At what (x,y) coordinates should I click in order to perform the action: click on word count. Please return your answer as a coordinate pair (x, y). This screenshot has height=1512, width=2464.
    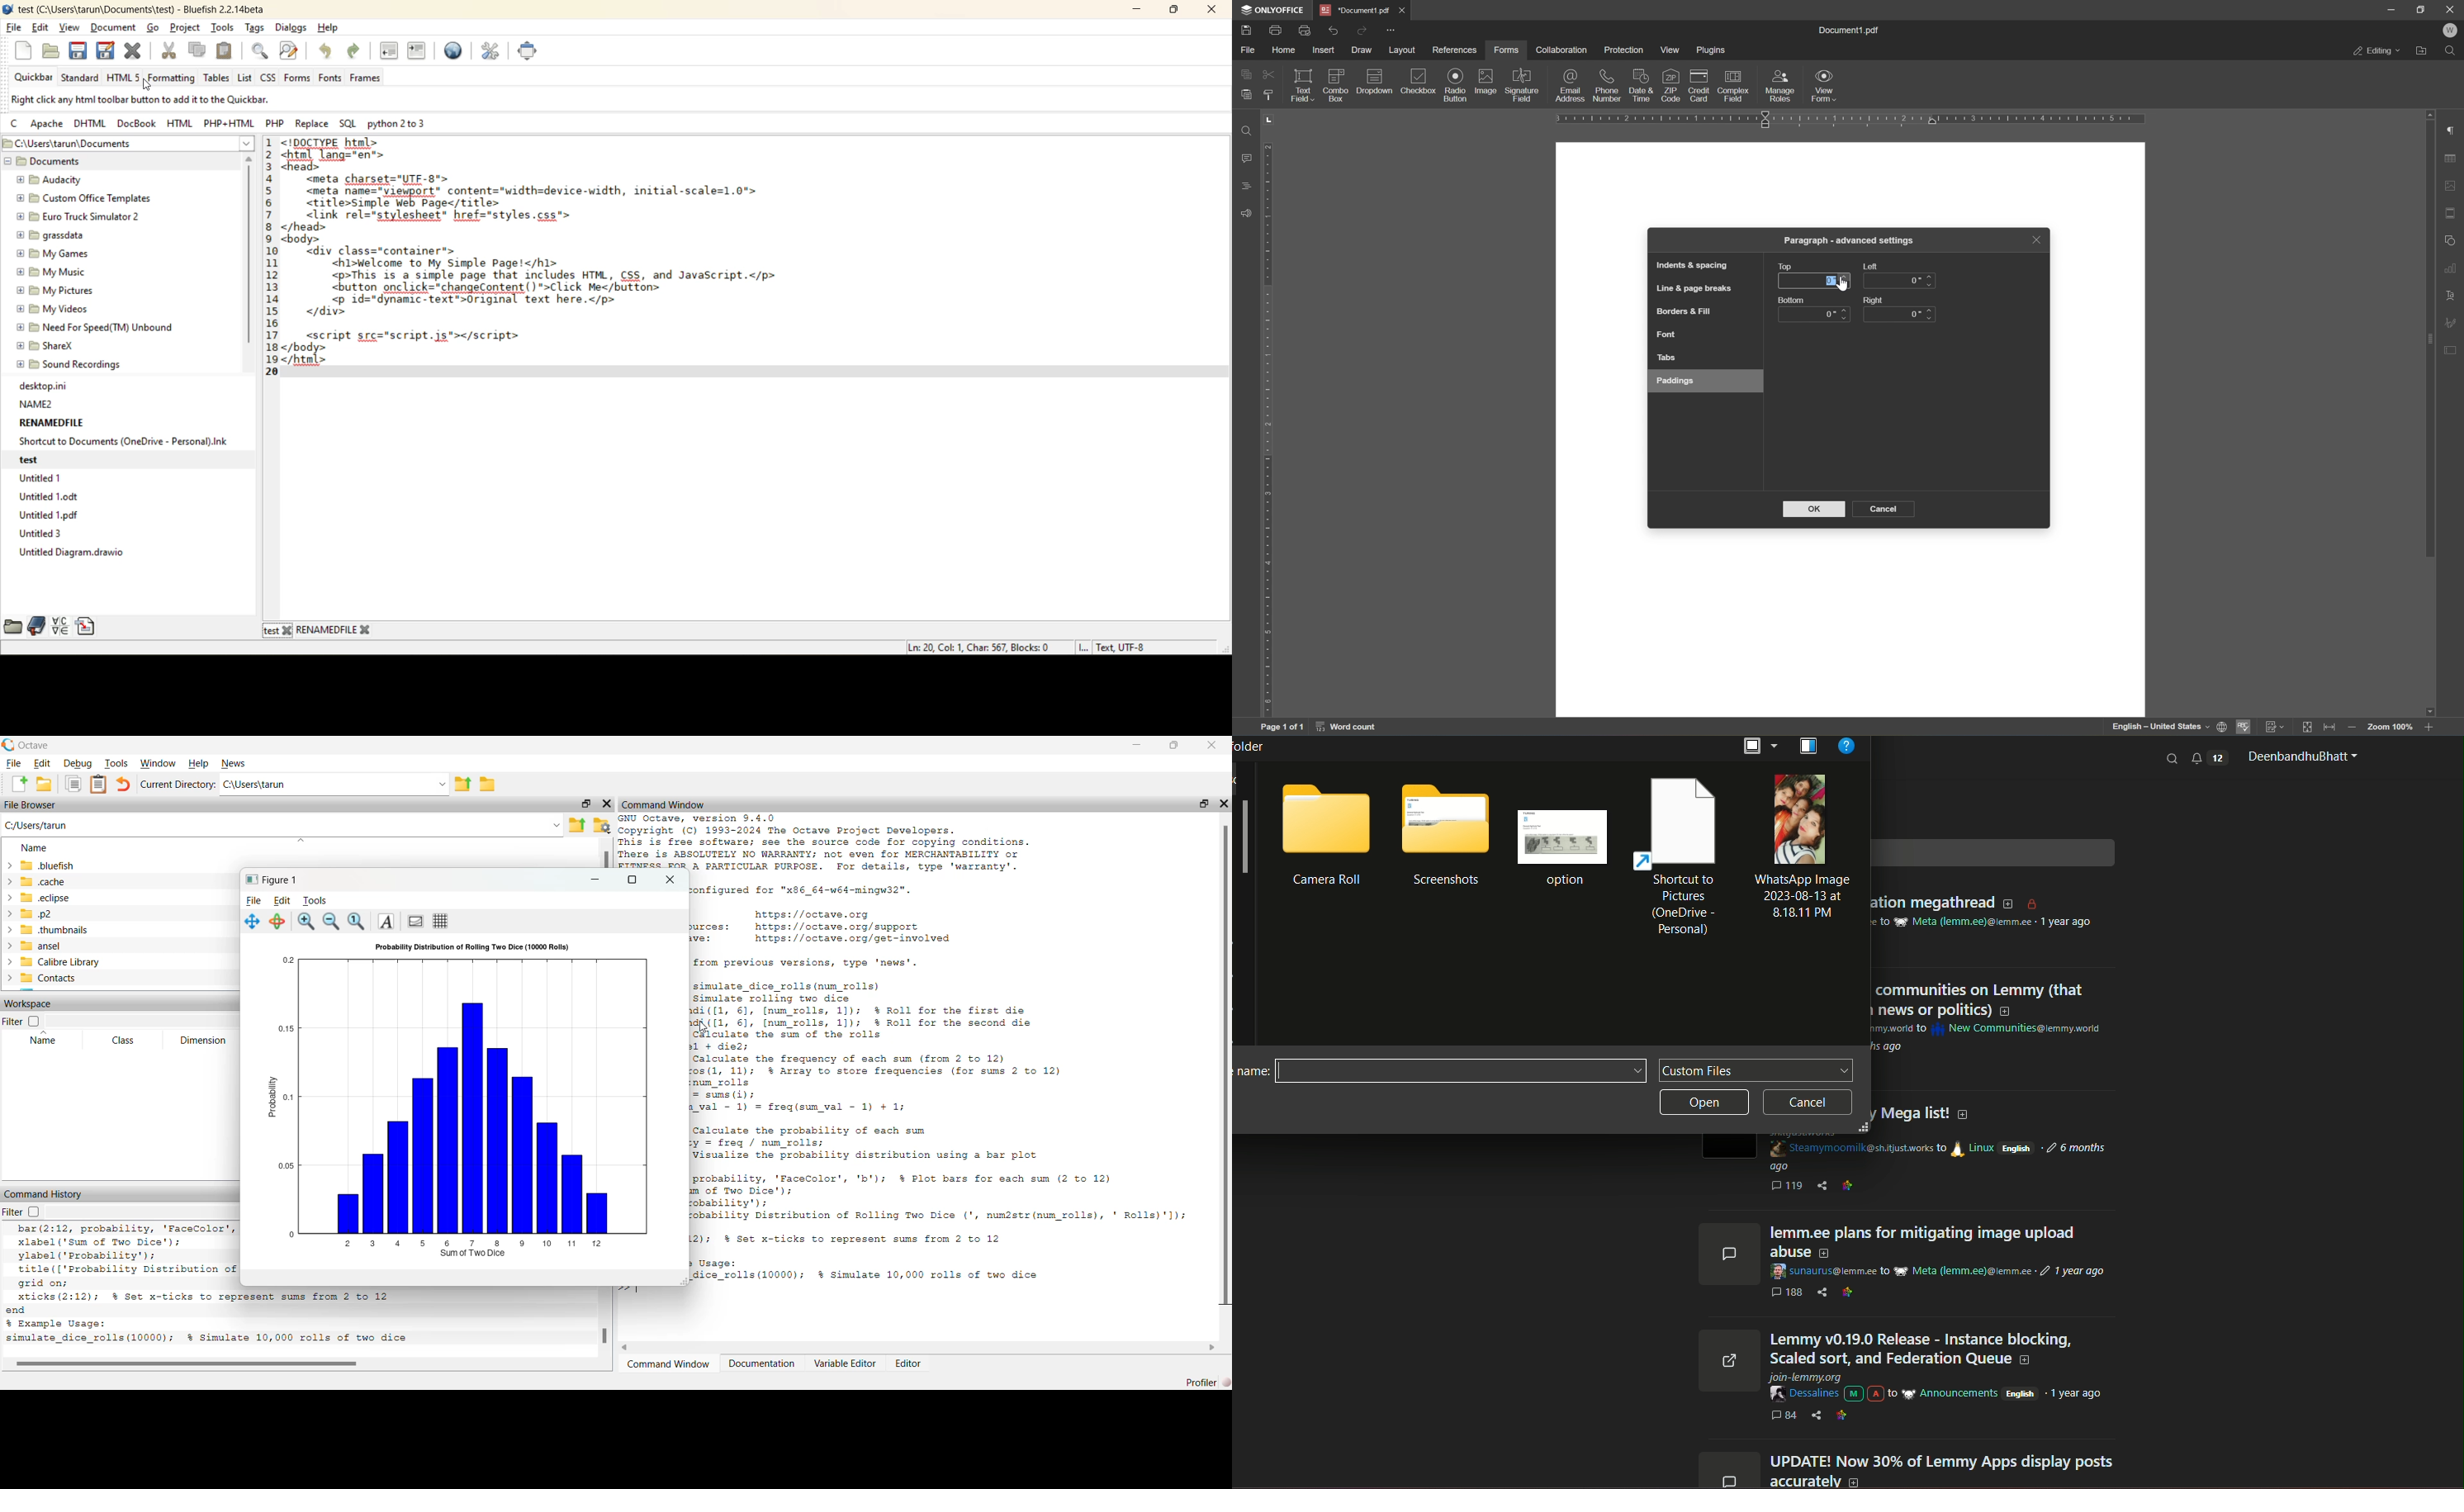
    Looking at the image, I should click on (1355, 729).